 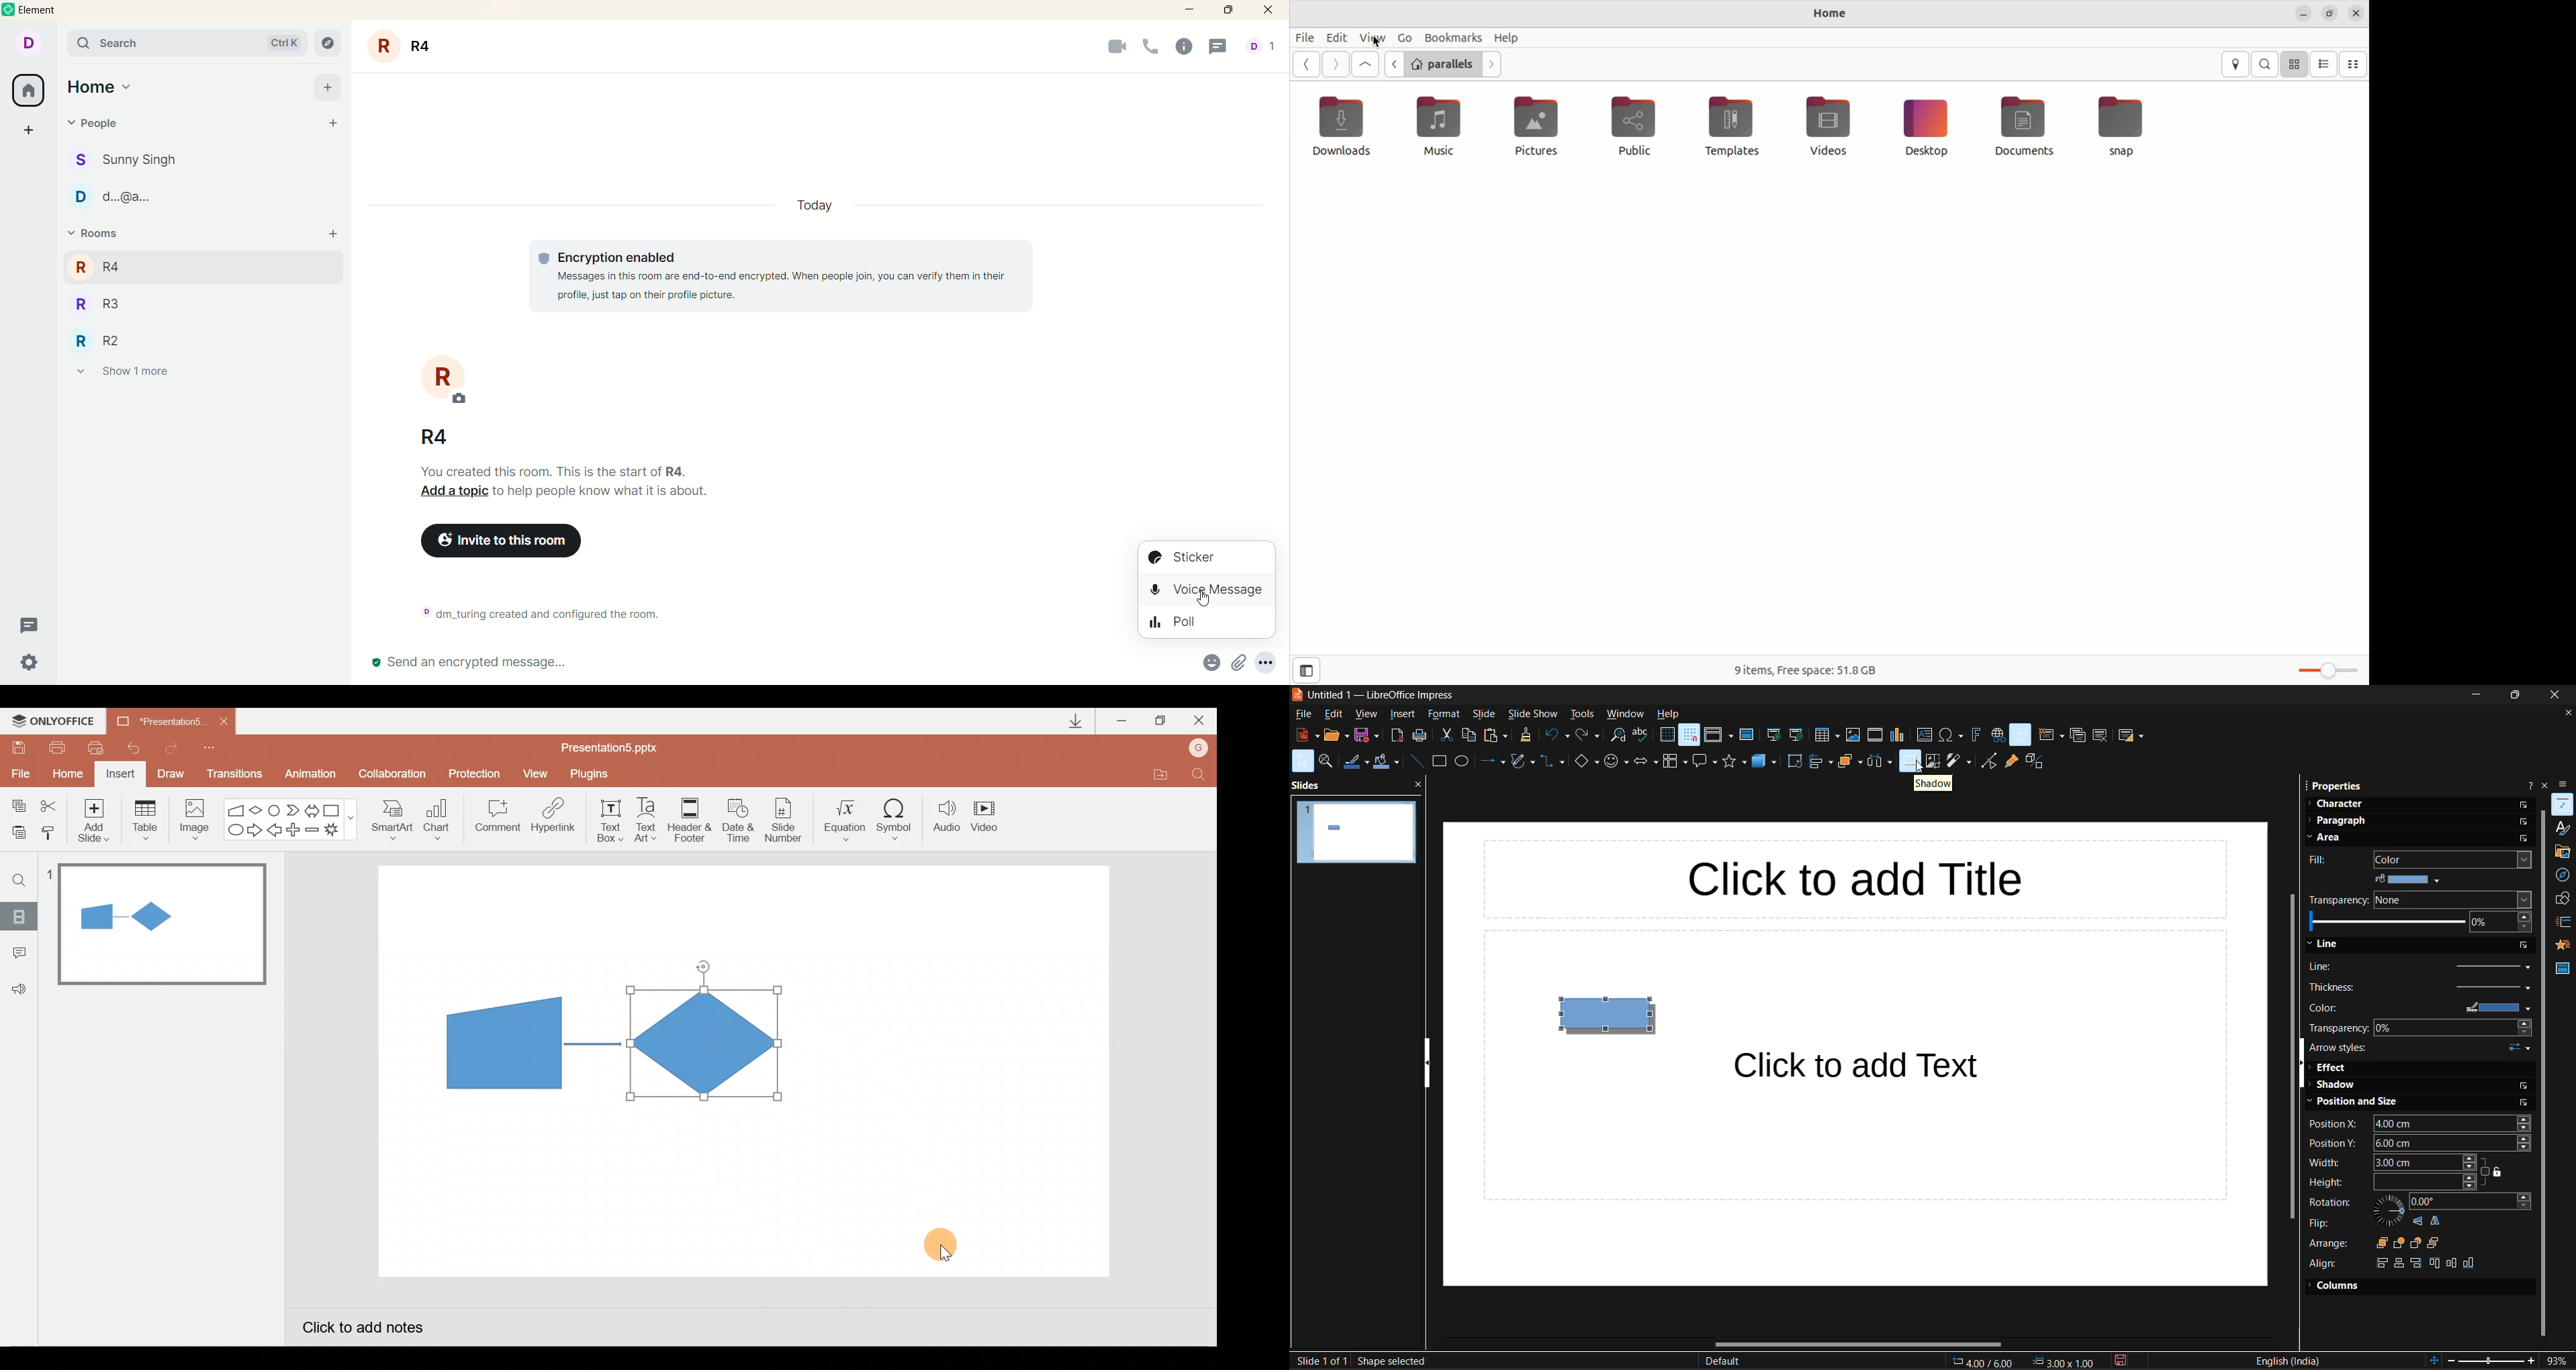 I want to click on color, so click(x=2420, y=1007).